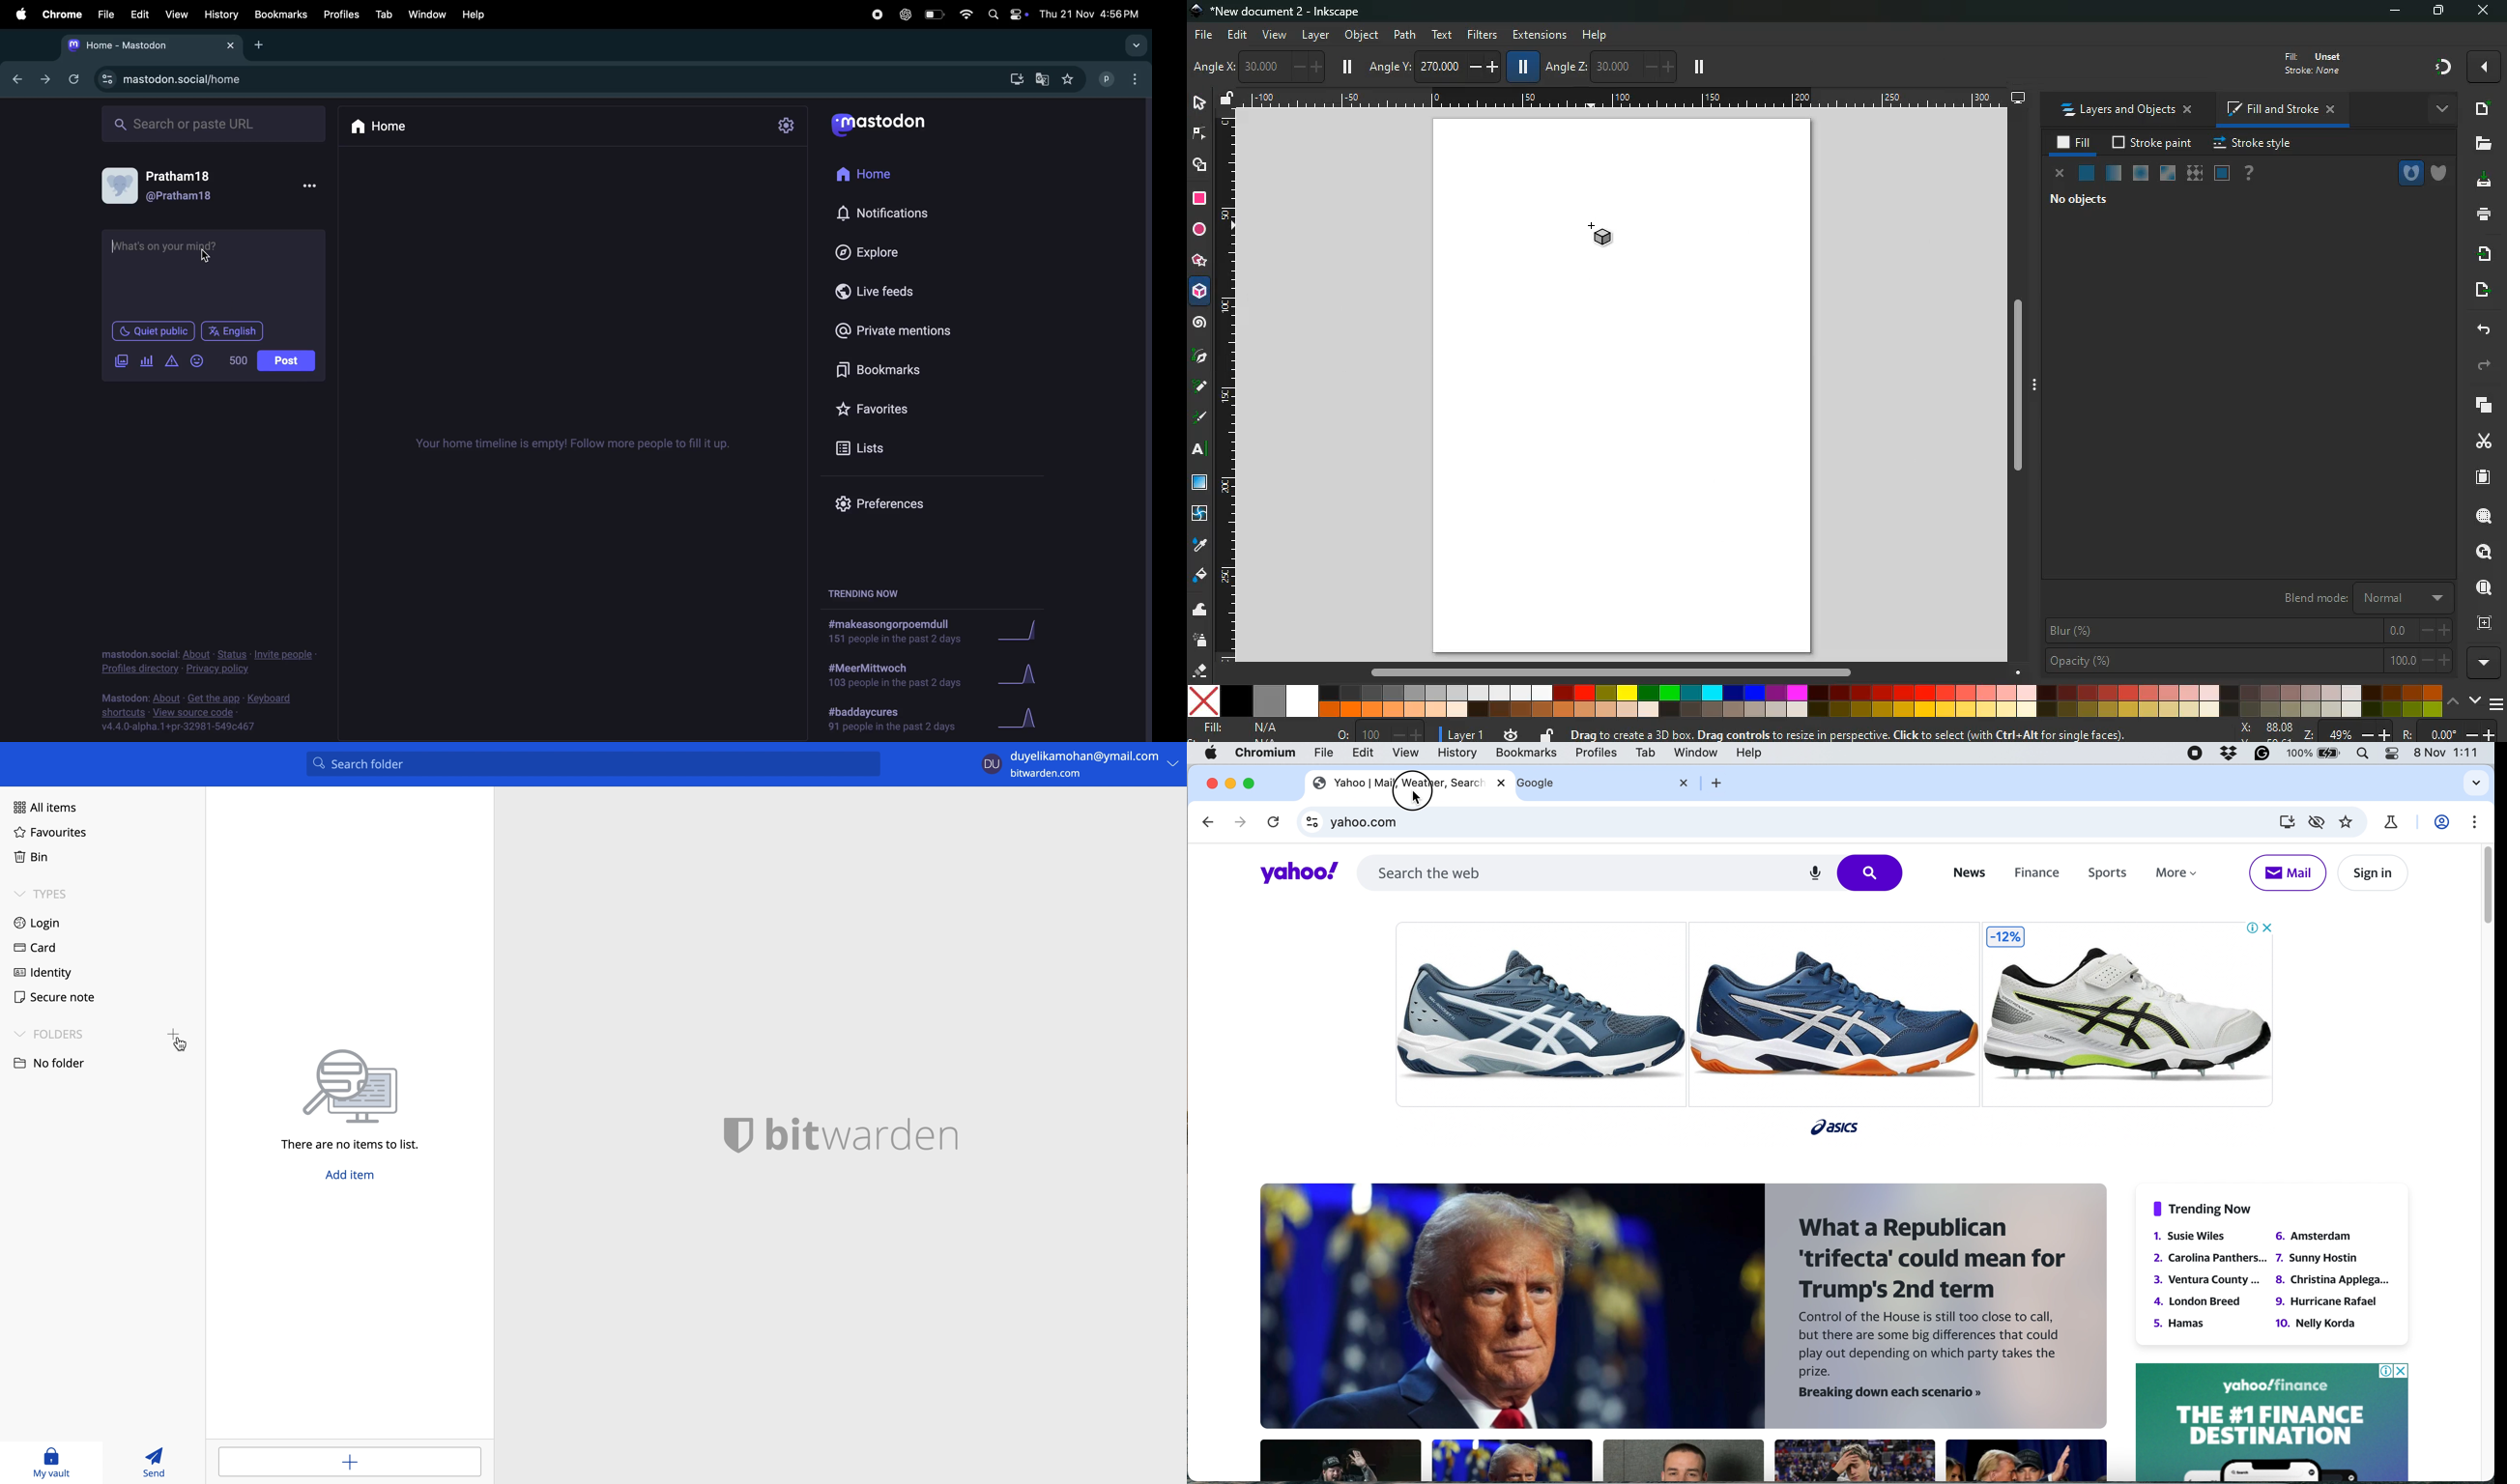  Describe the element at coordinates (199, 362) in the screenshot. I see `smiley` at that location.